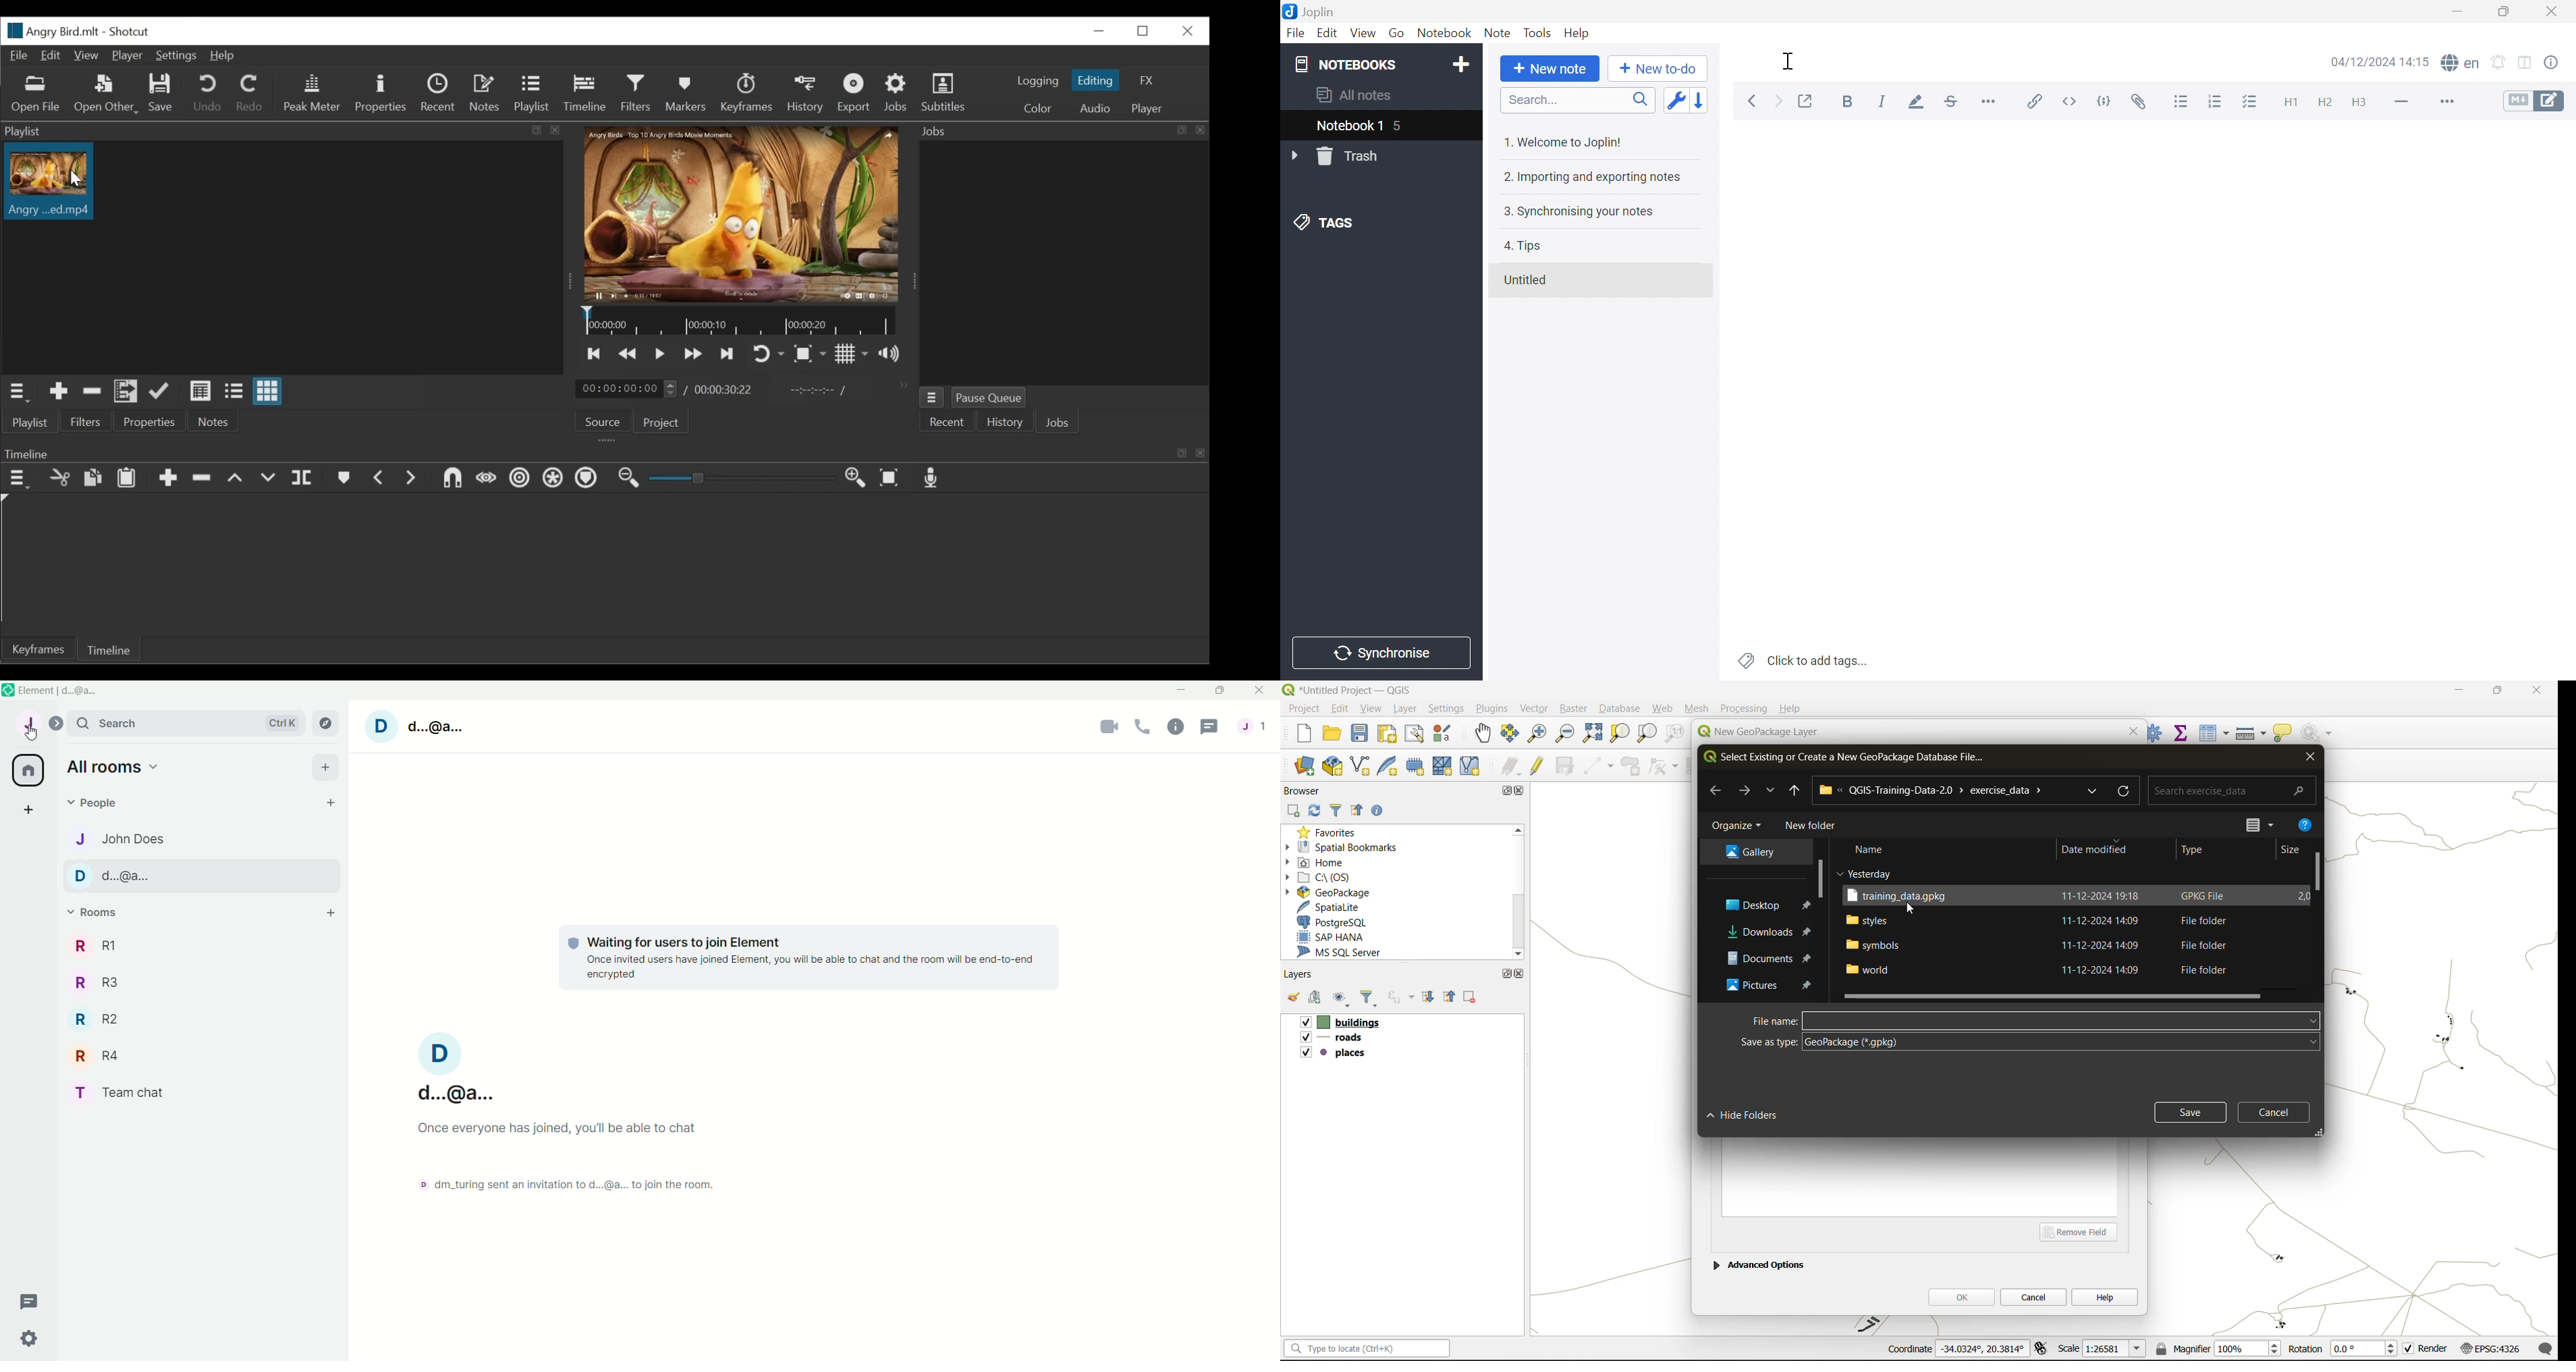 The image size is (2576, 1372). I want to click on database, so click(1623, 710).